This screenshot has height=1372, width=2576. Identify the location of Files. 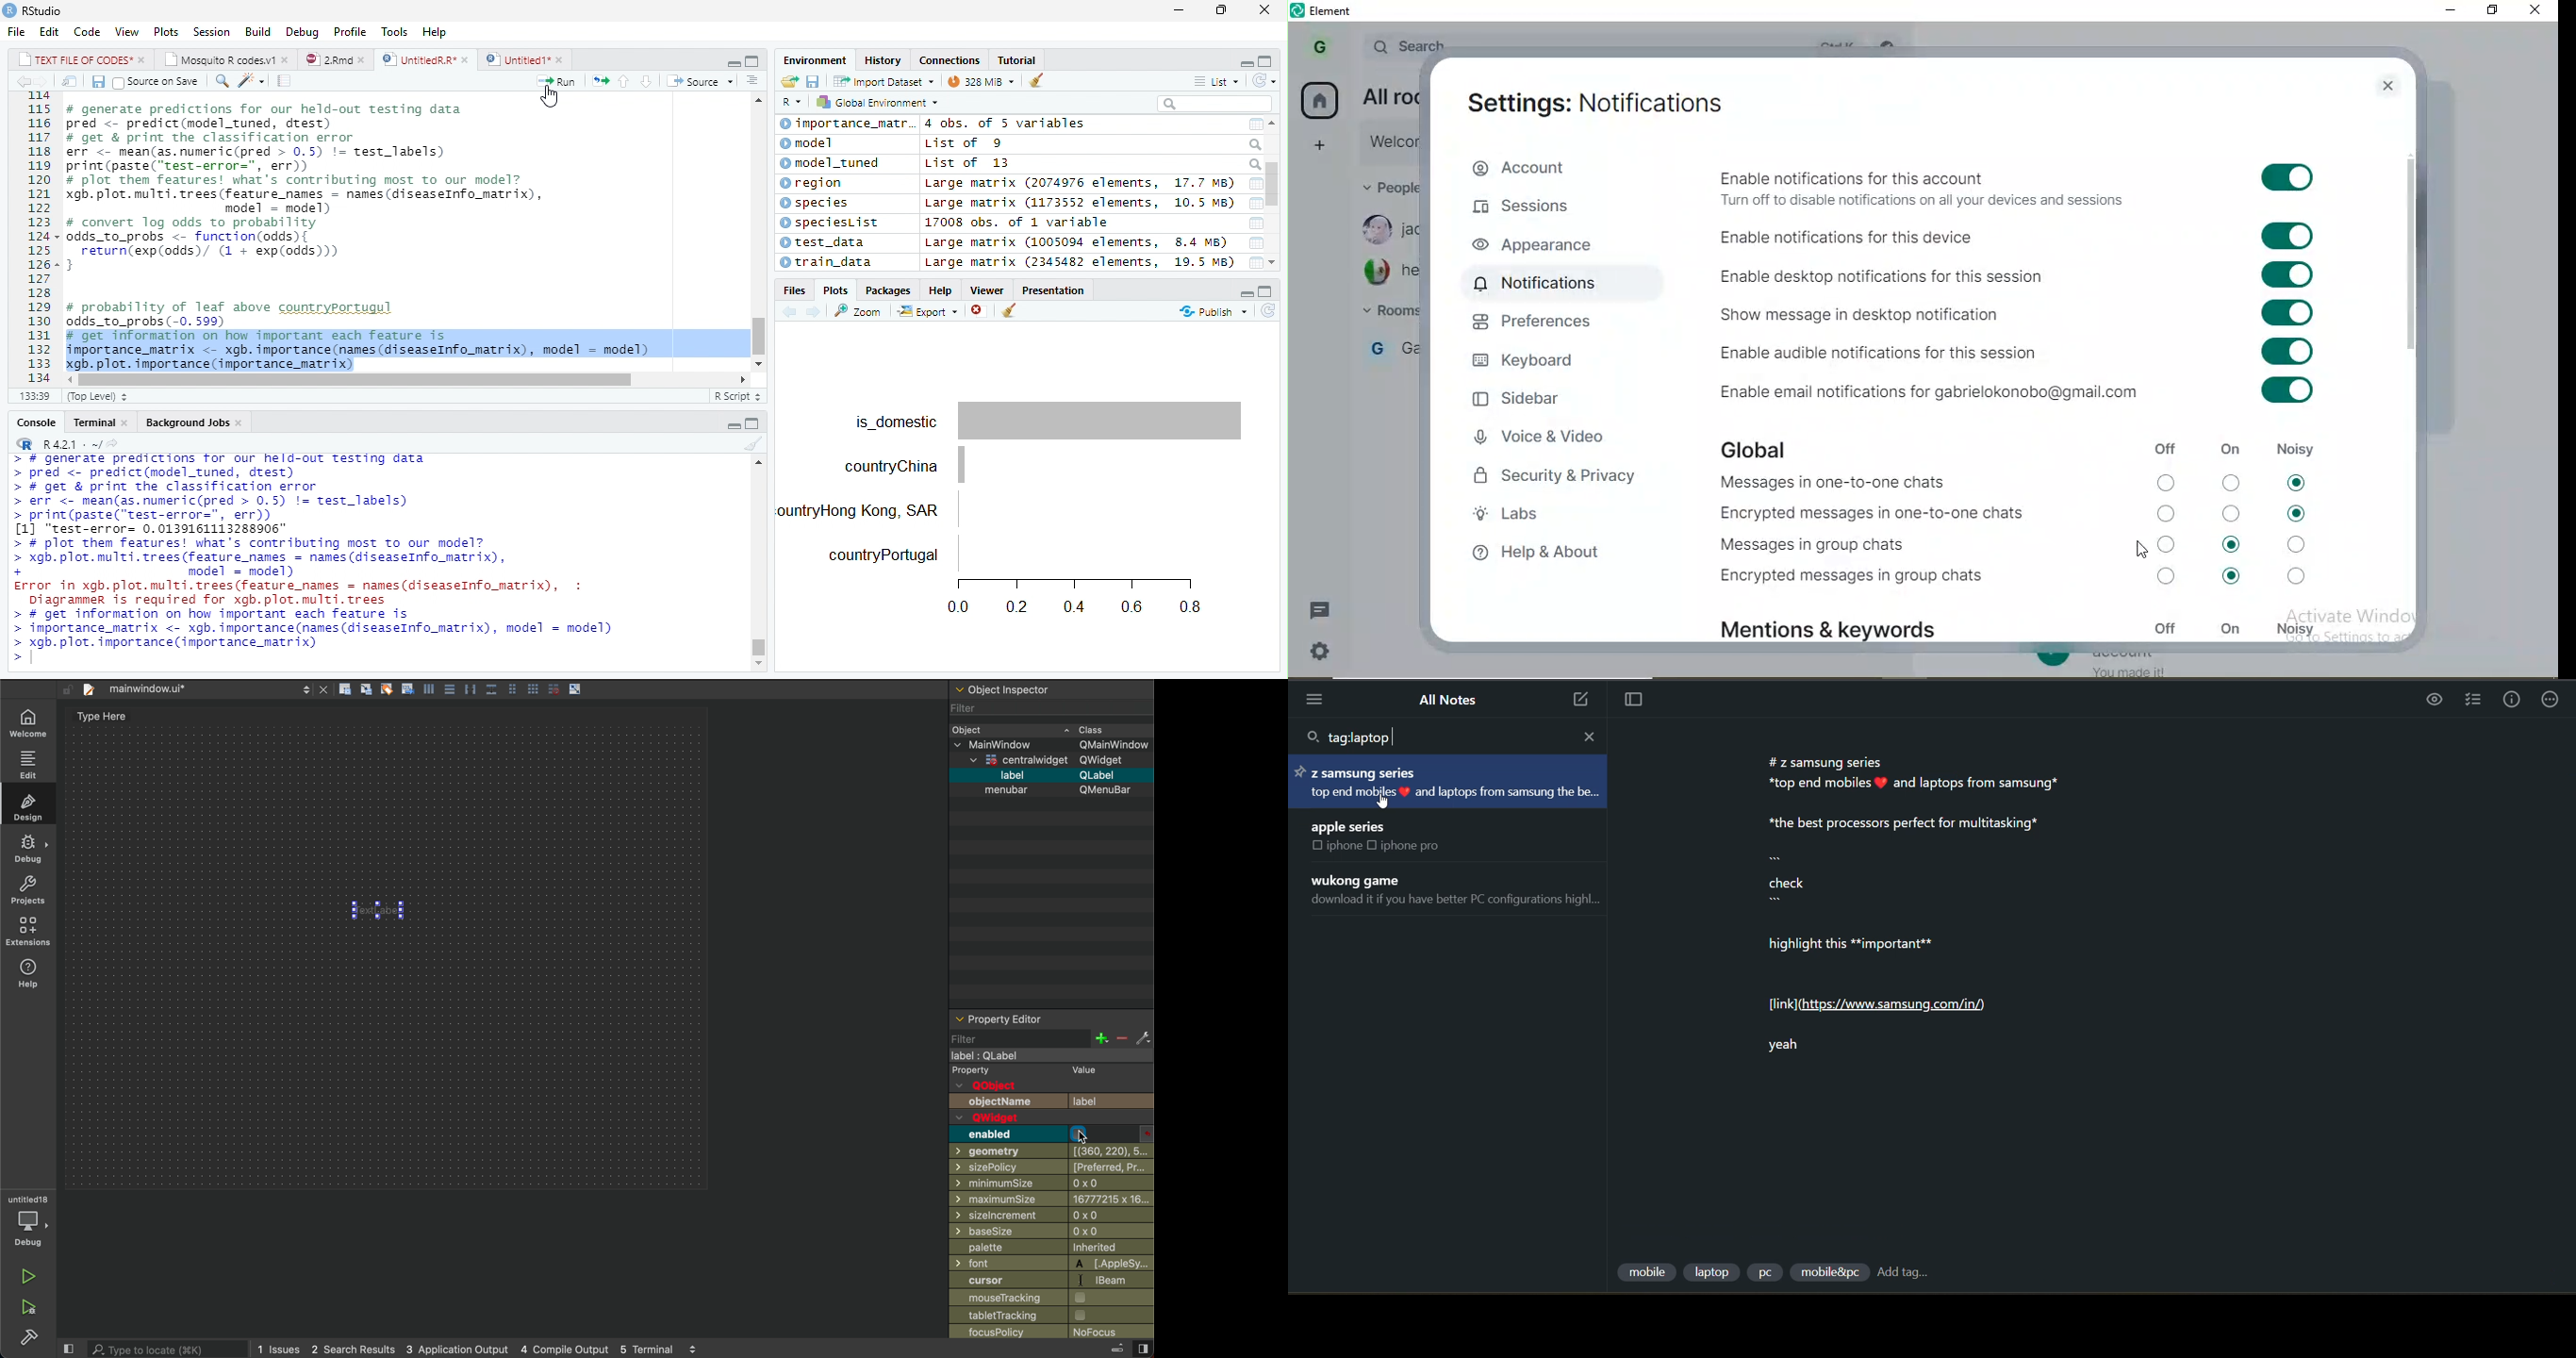
(794, 290).